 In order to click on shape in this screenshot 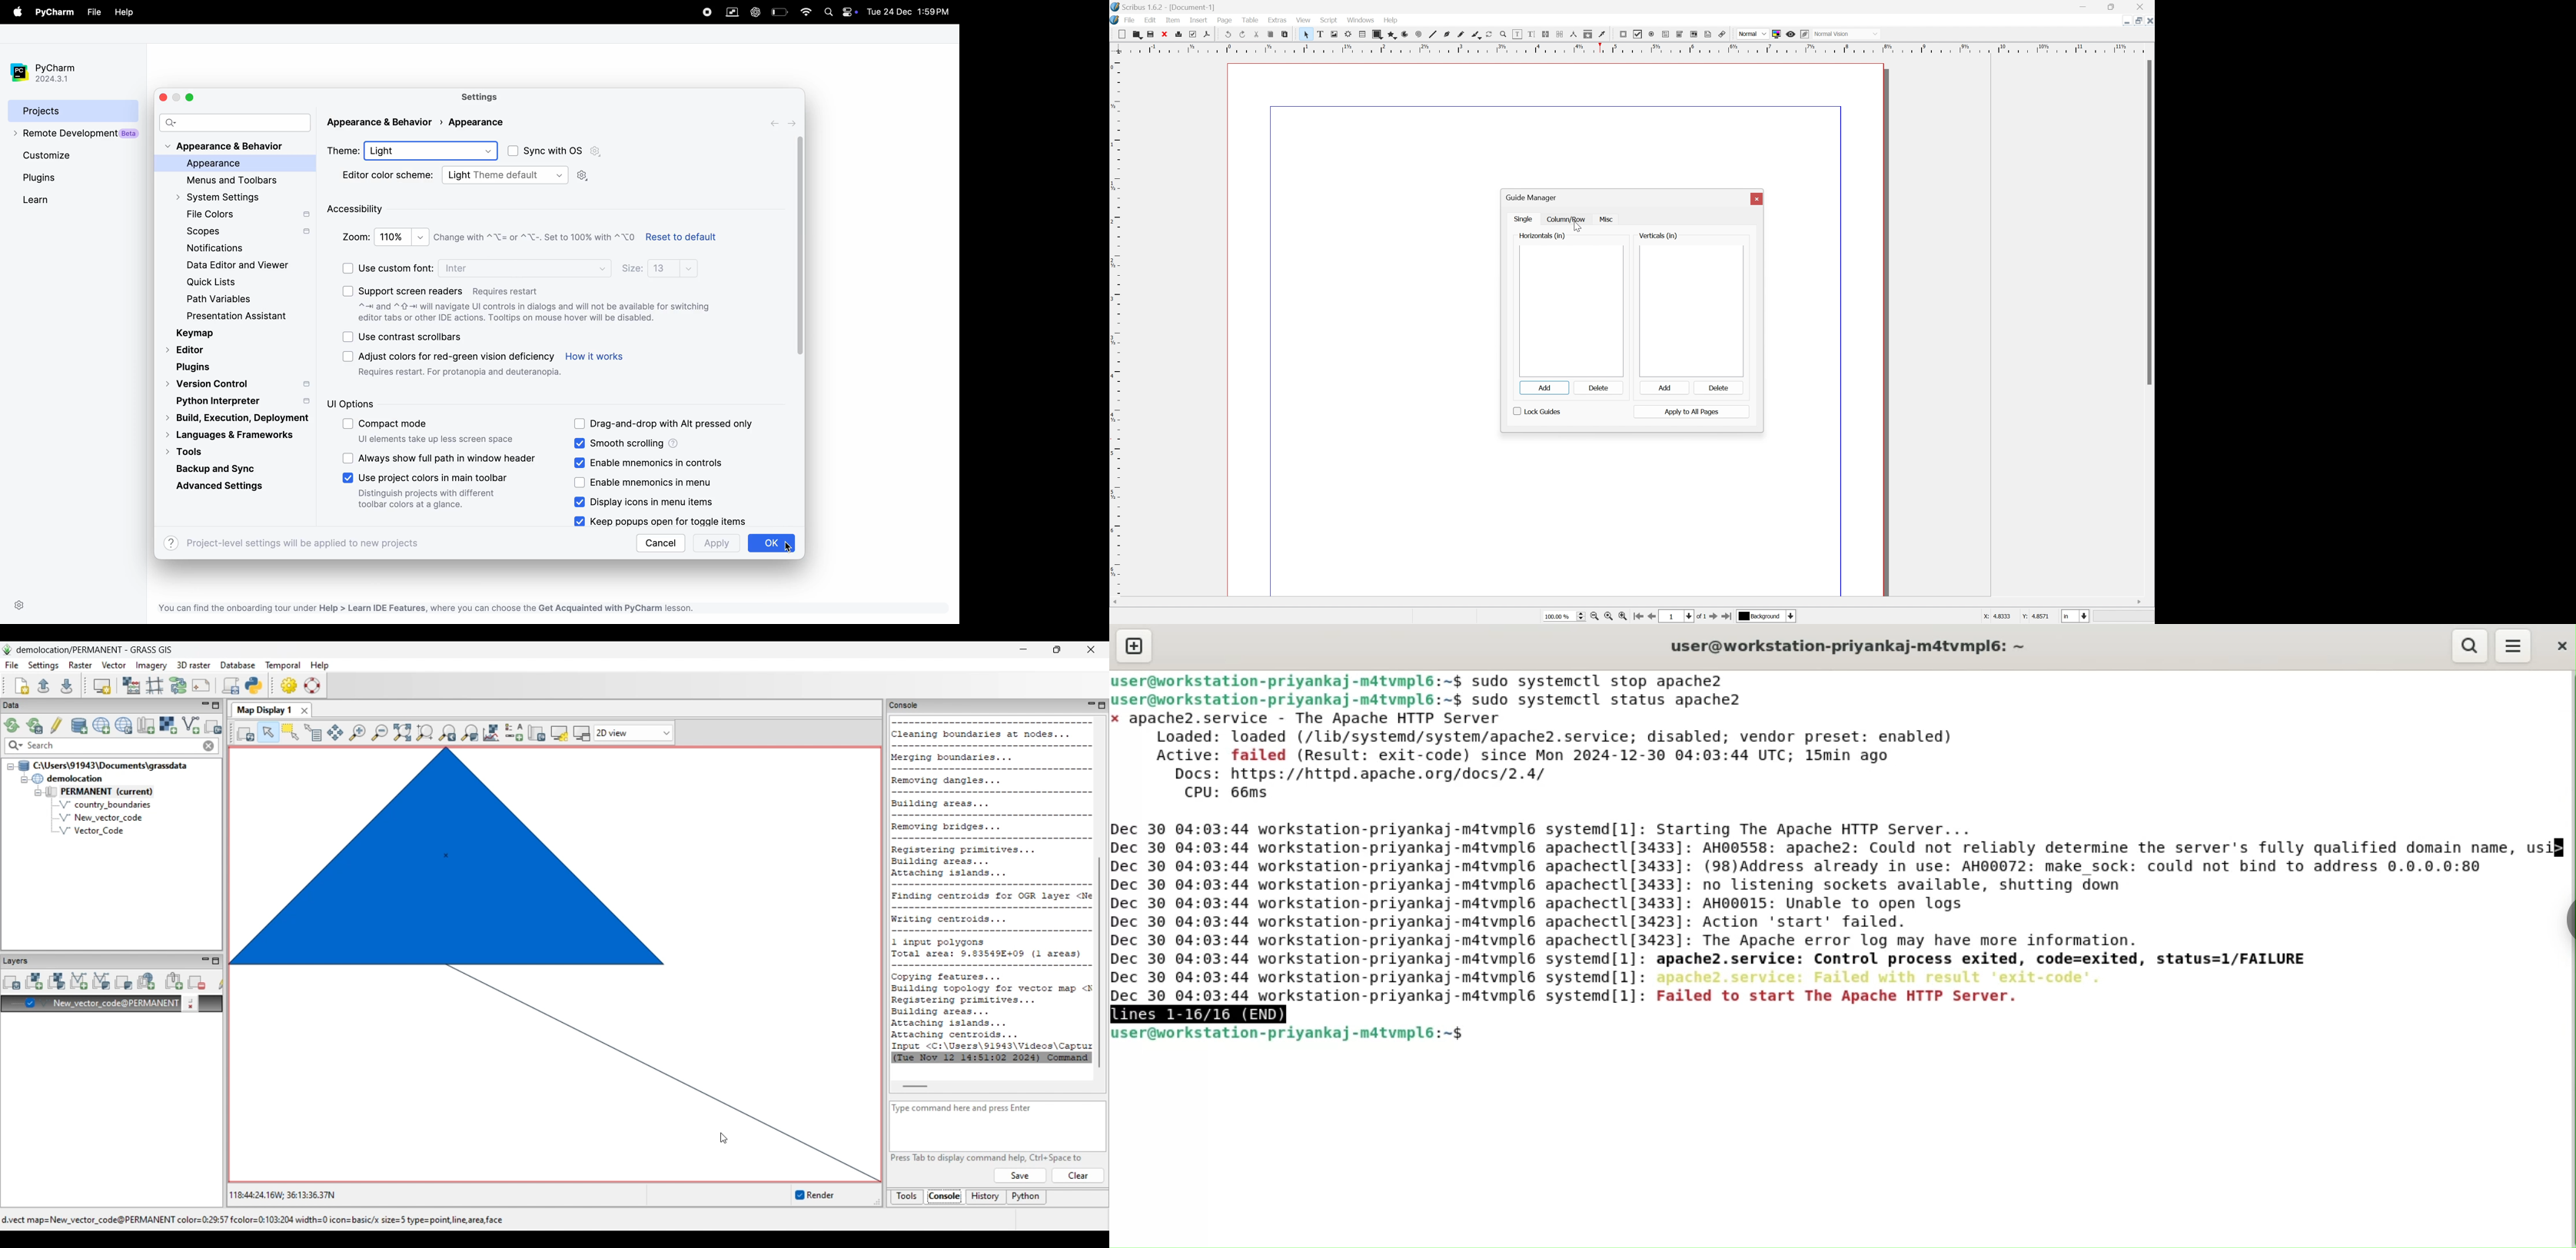, I will do `click(1378, 35)`.